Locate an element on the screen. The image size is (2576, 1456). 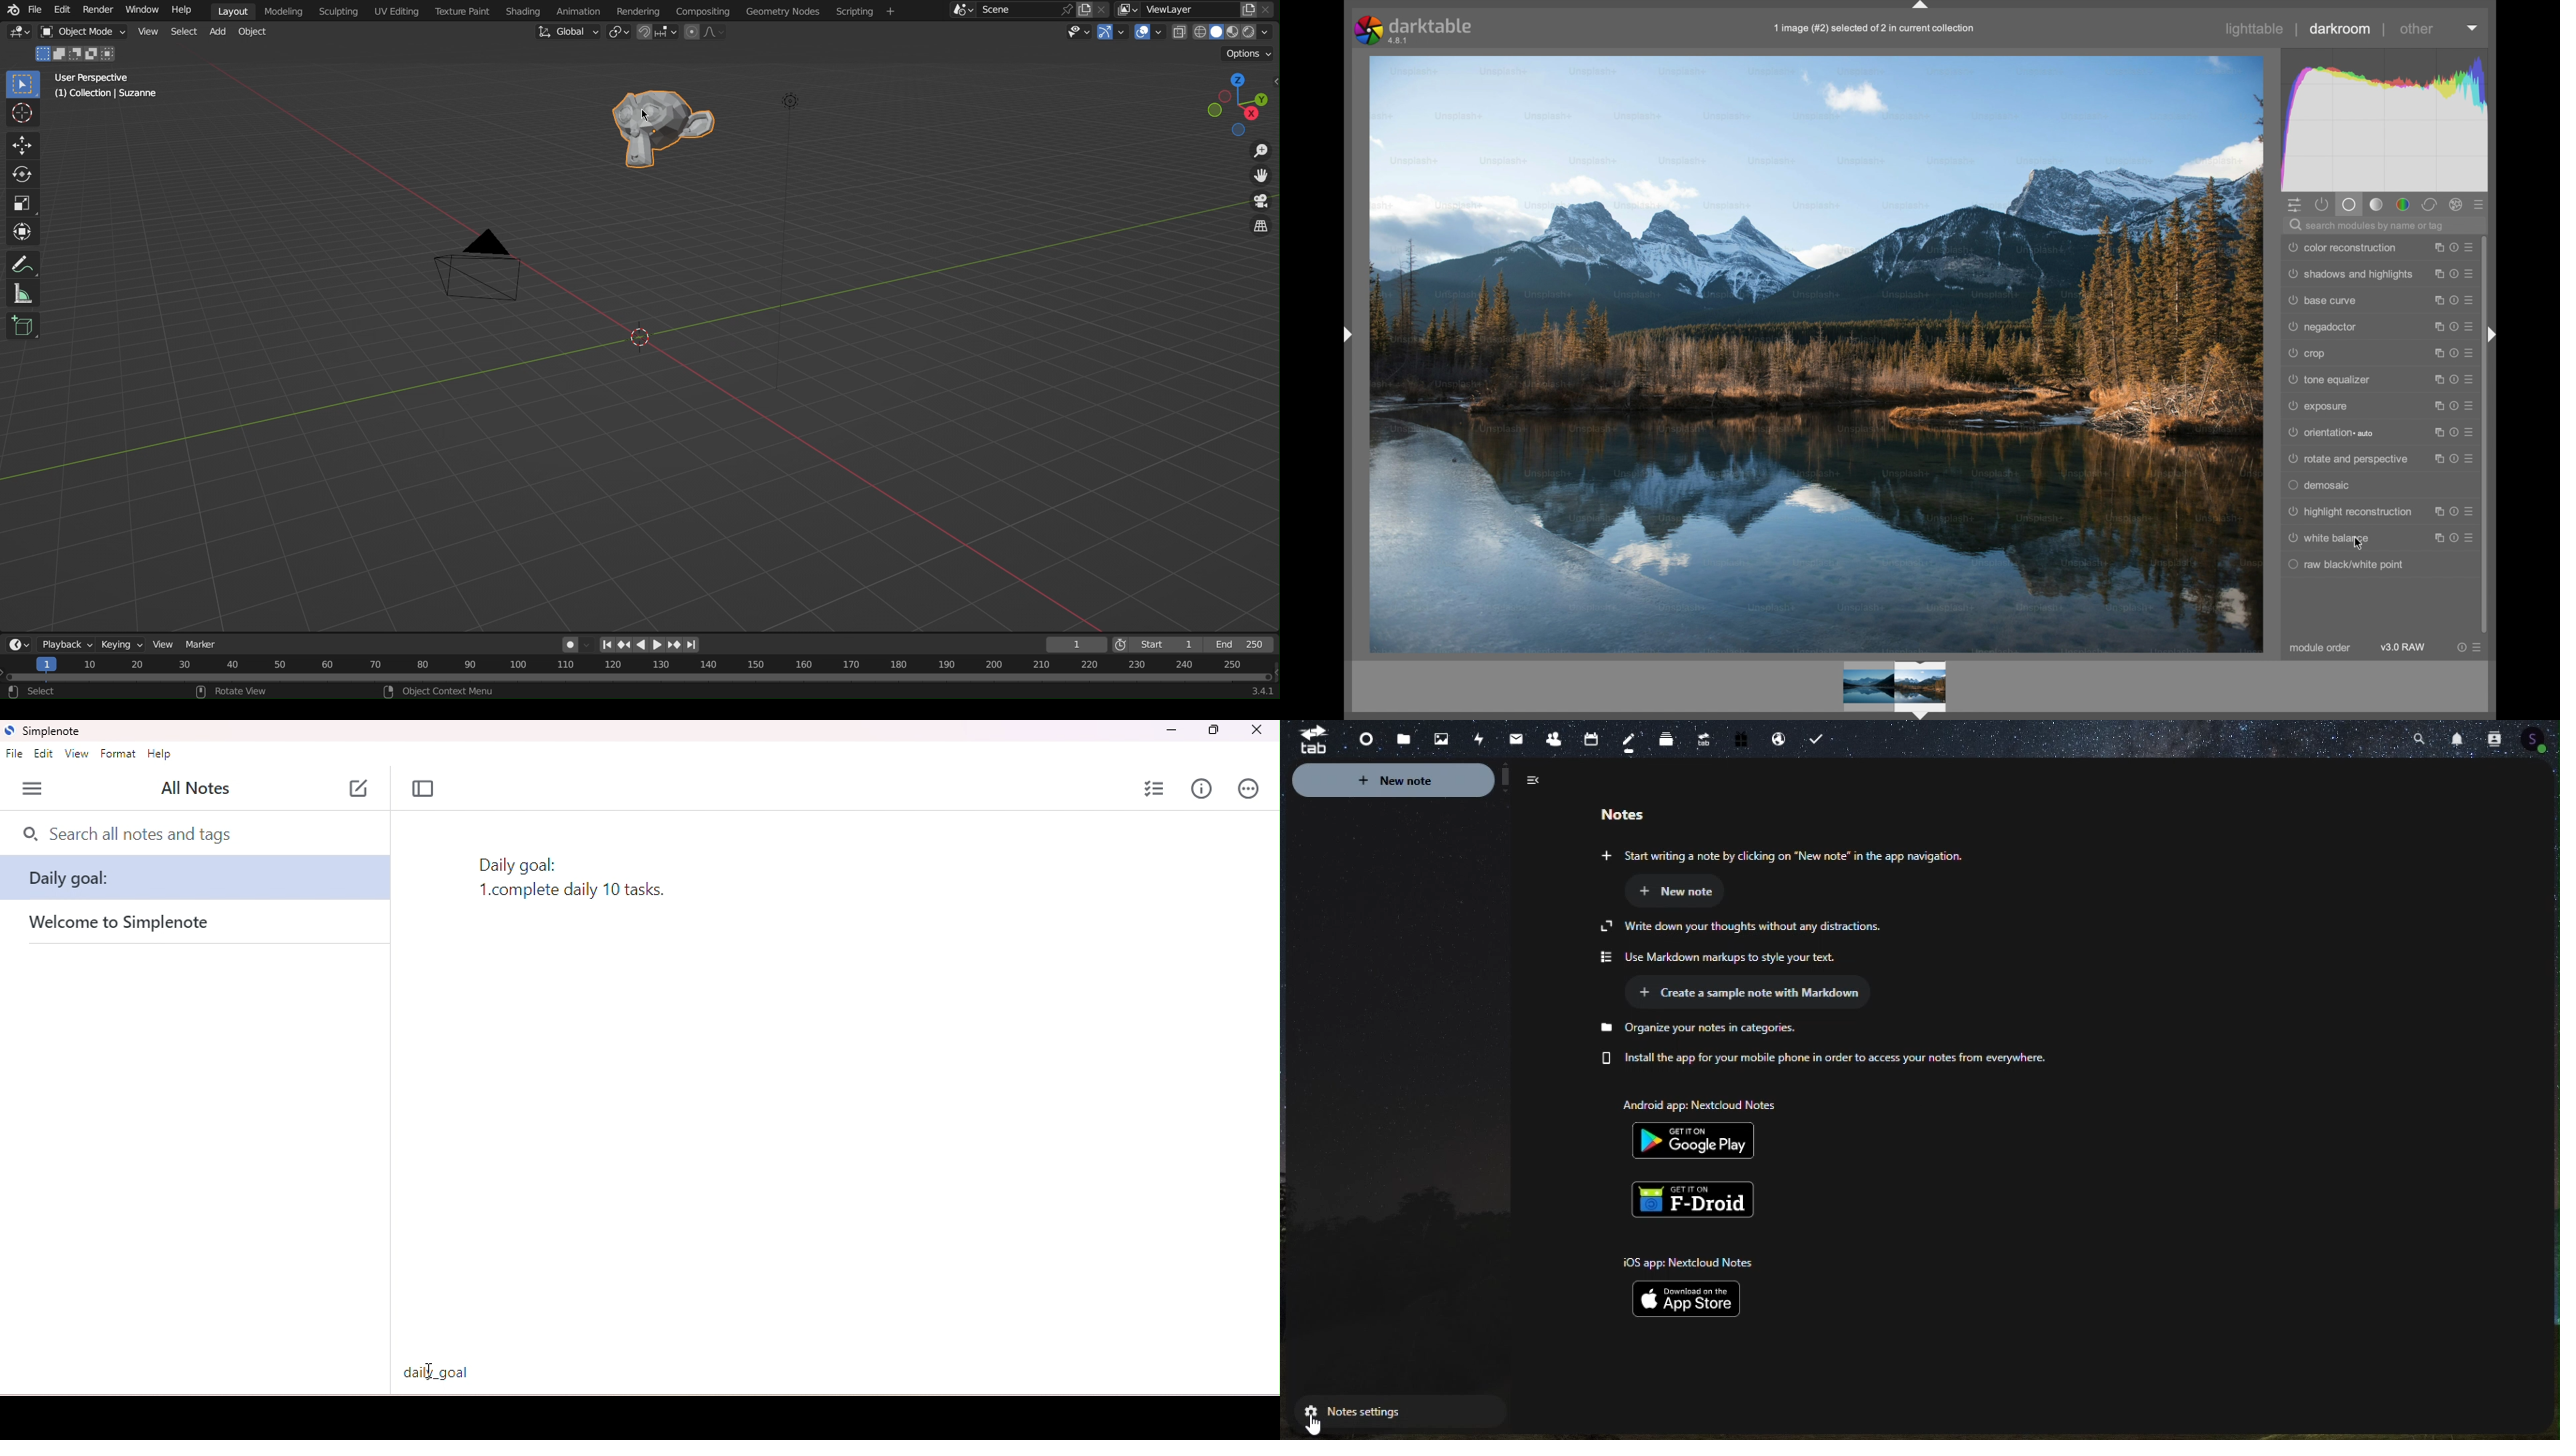
right is located at coordinates (659, 643).